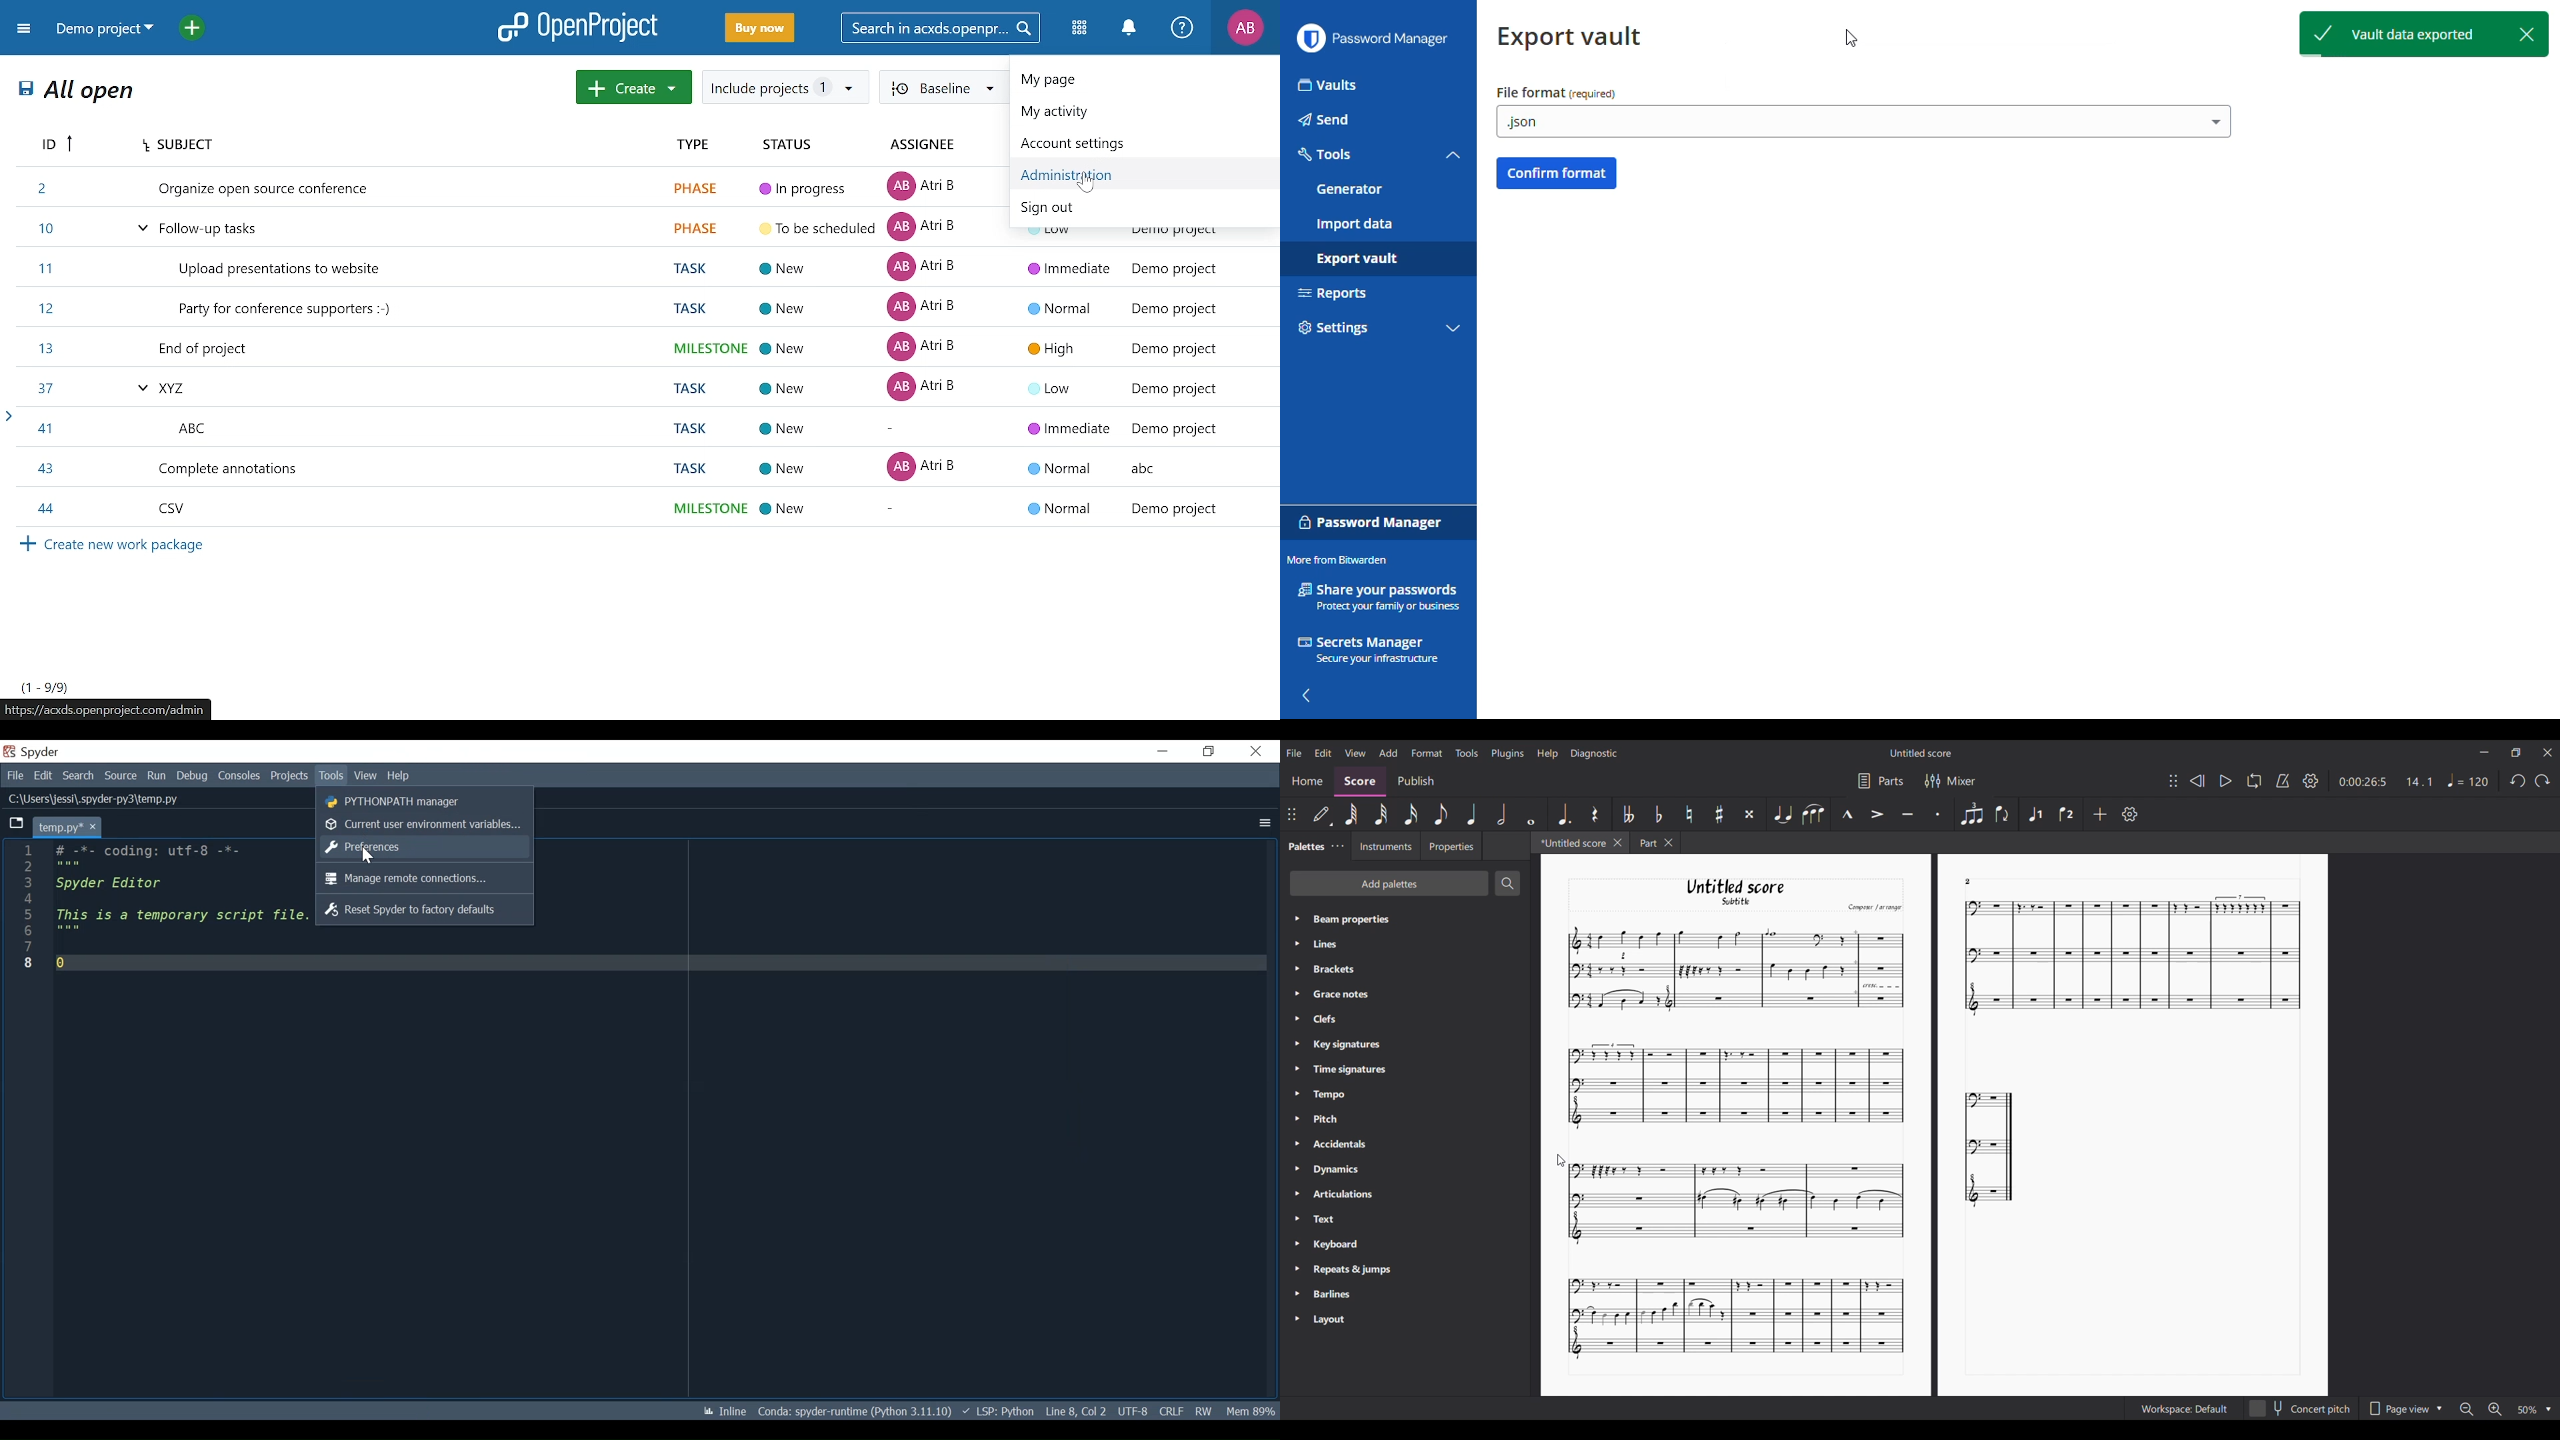  Describe the element at coordinates (1250, 1411) in the screenshot. I see `Memory Usage` at that location.